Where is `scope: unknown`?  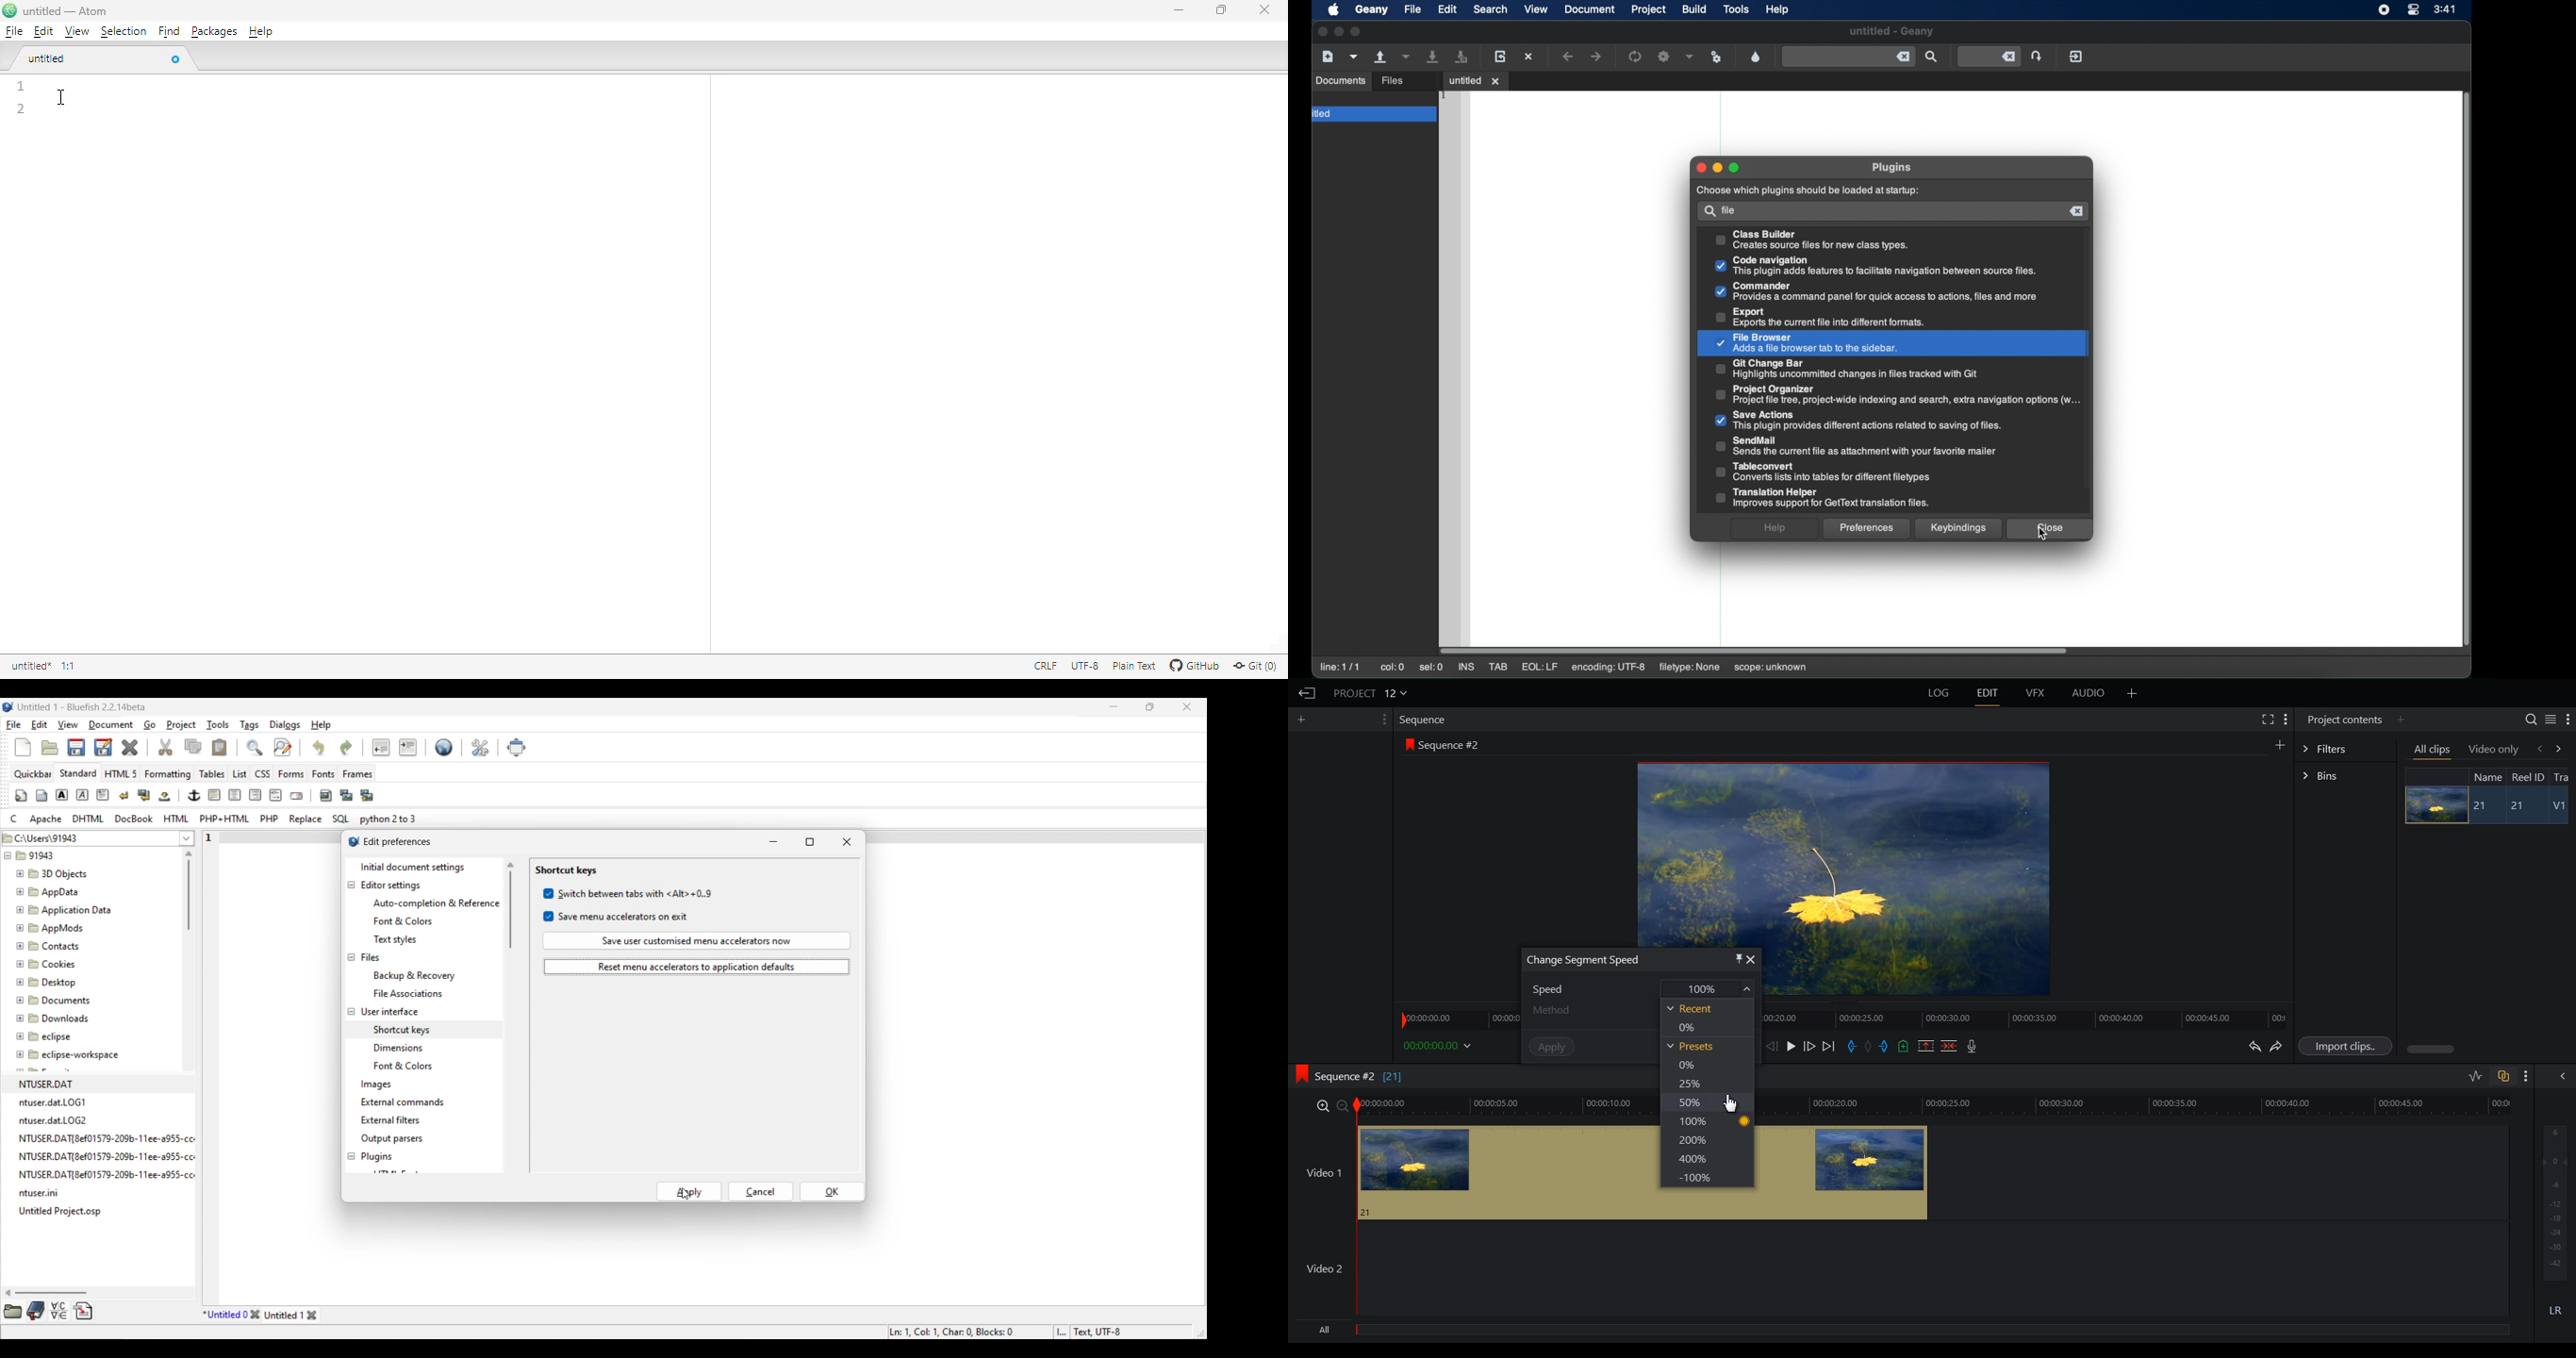
scope: unknown is located at coordinates (1771, 668).